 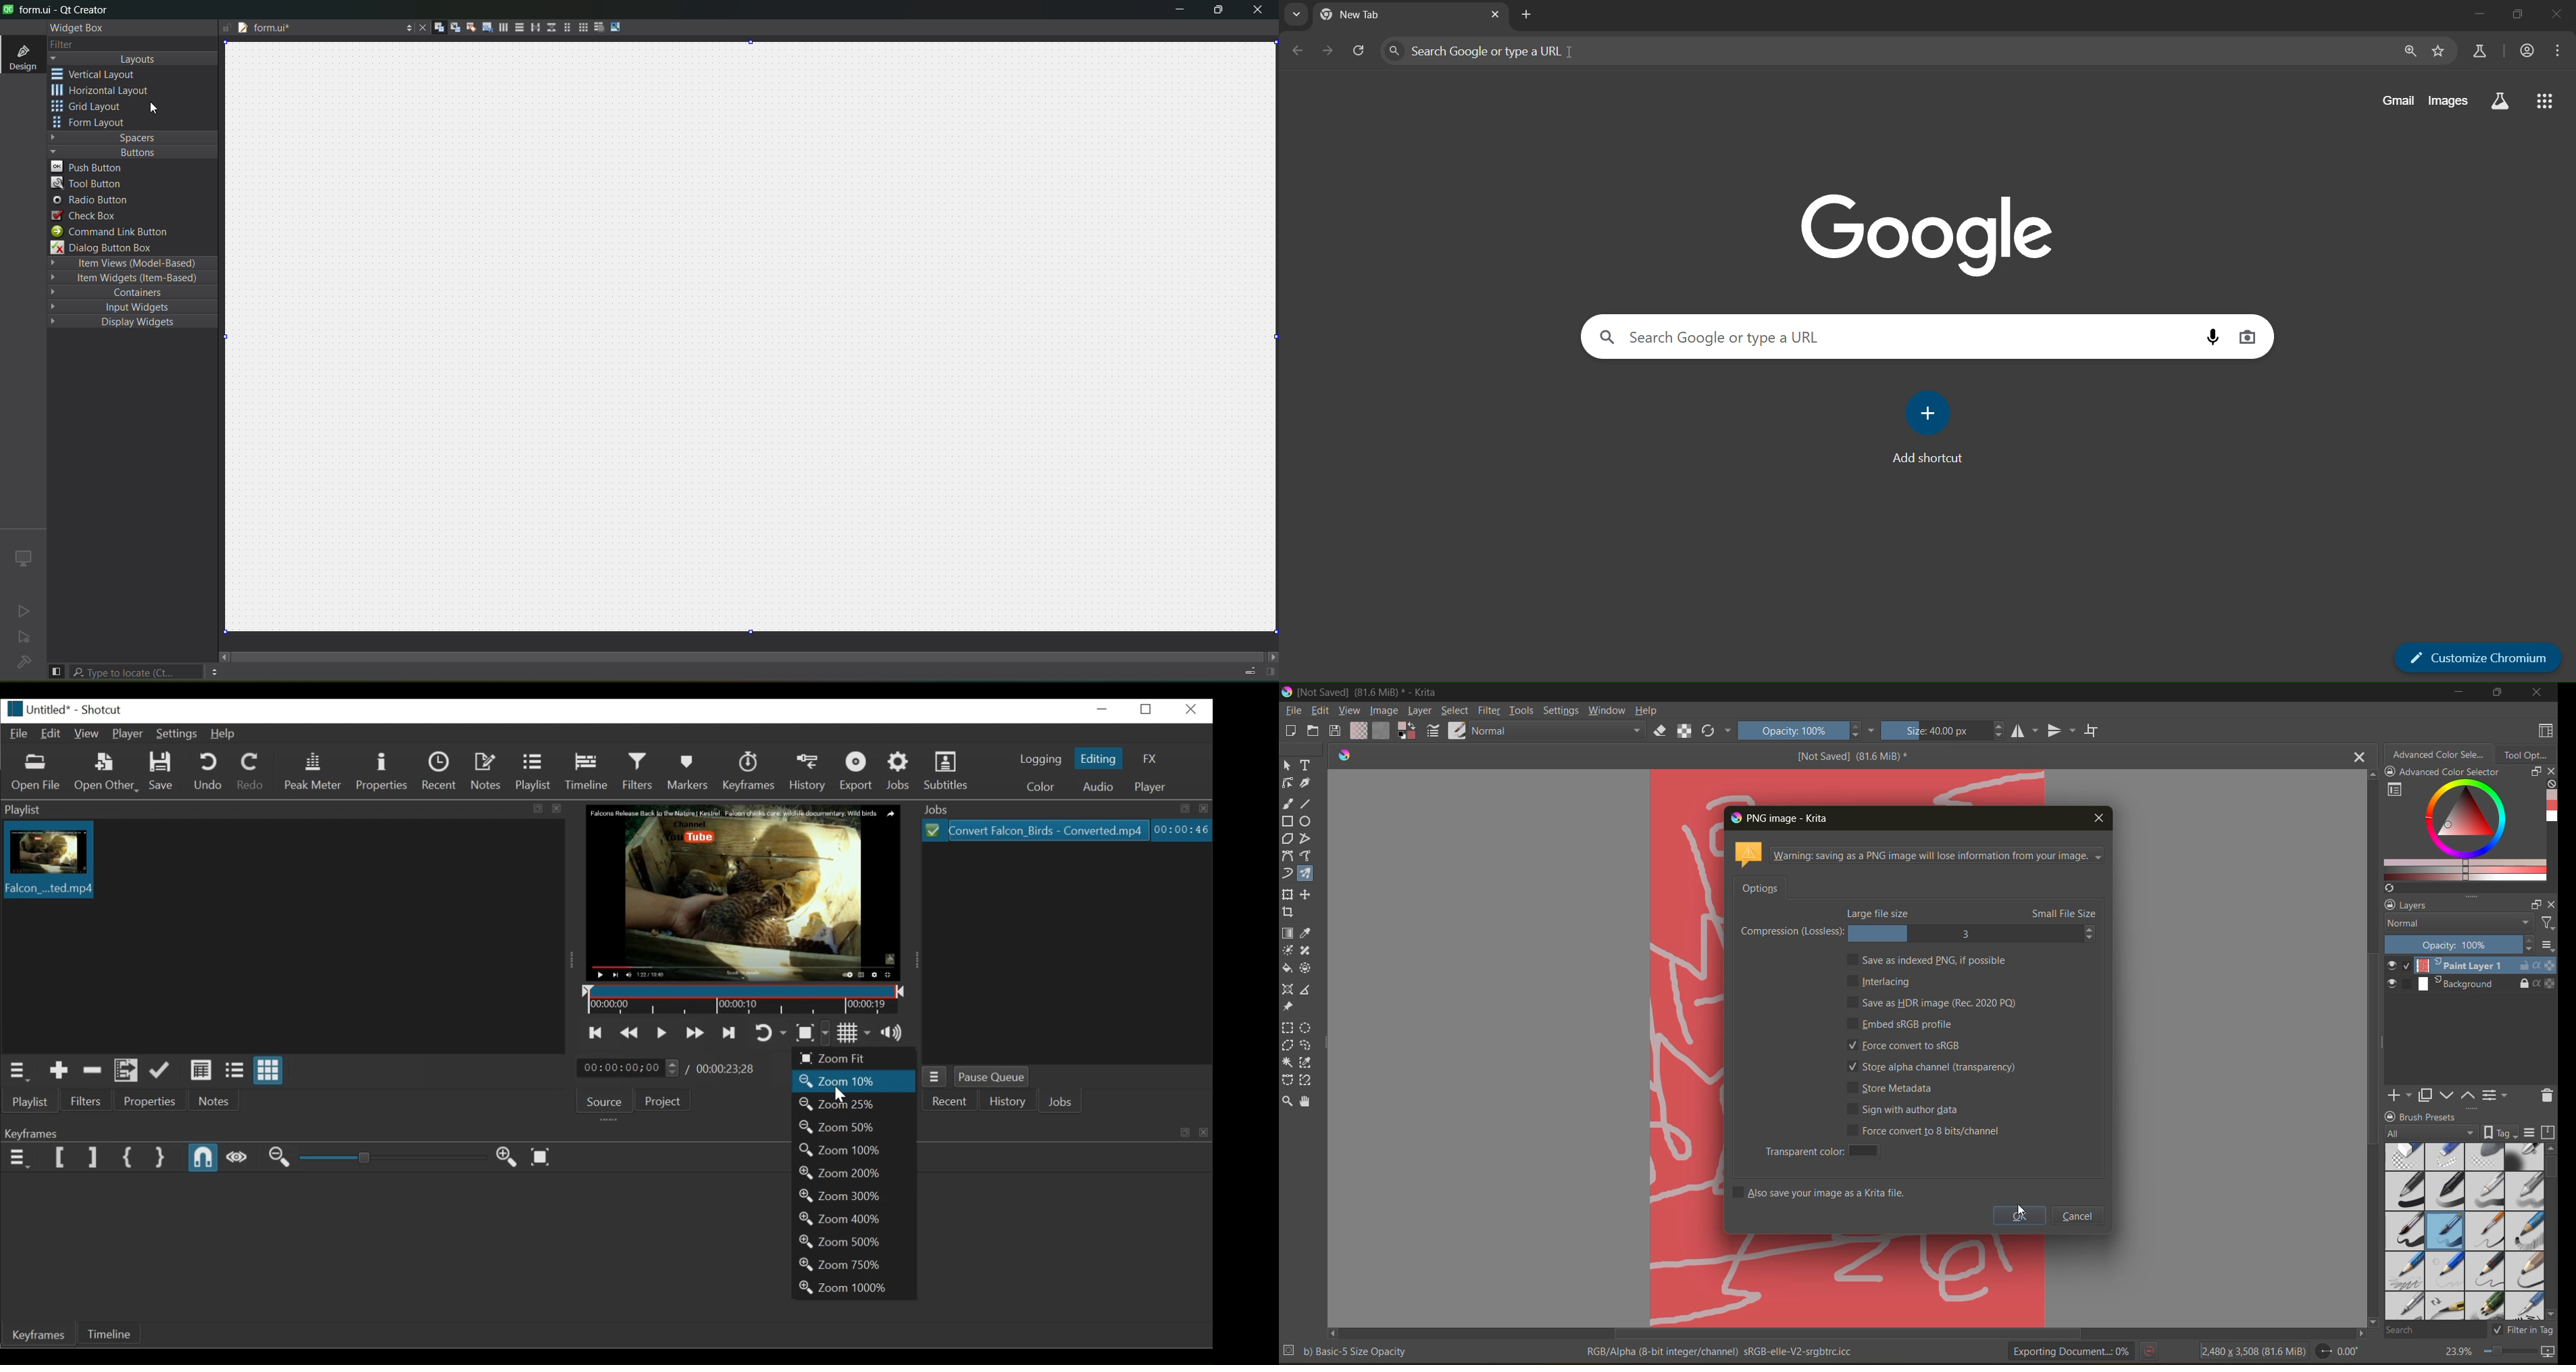 What do you see at coordinates (305, 29) in the screenshot?
I see `tab name` at bounding box center [305, 29].